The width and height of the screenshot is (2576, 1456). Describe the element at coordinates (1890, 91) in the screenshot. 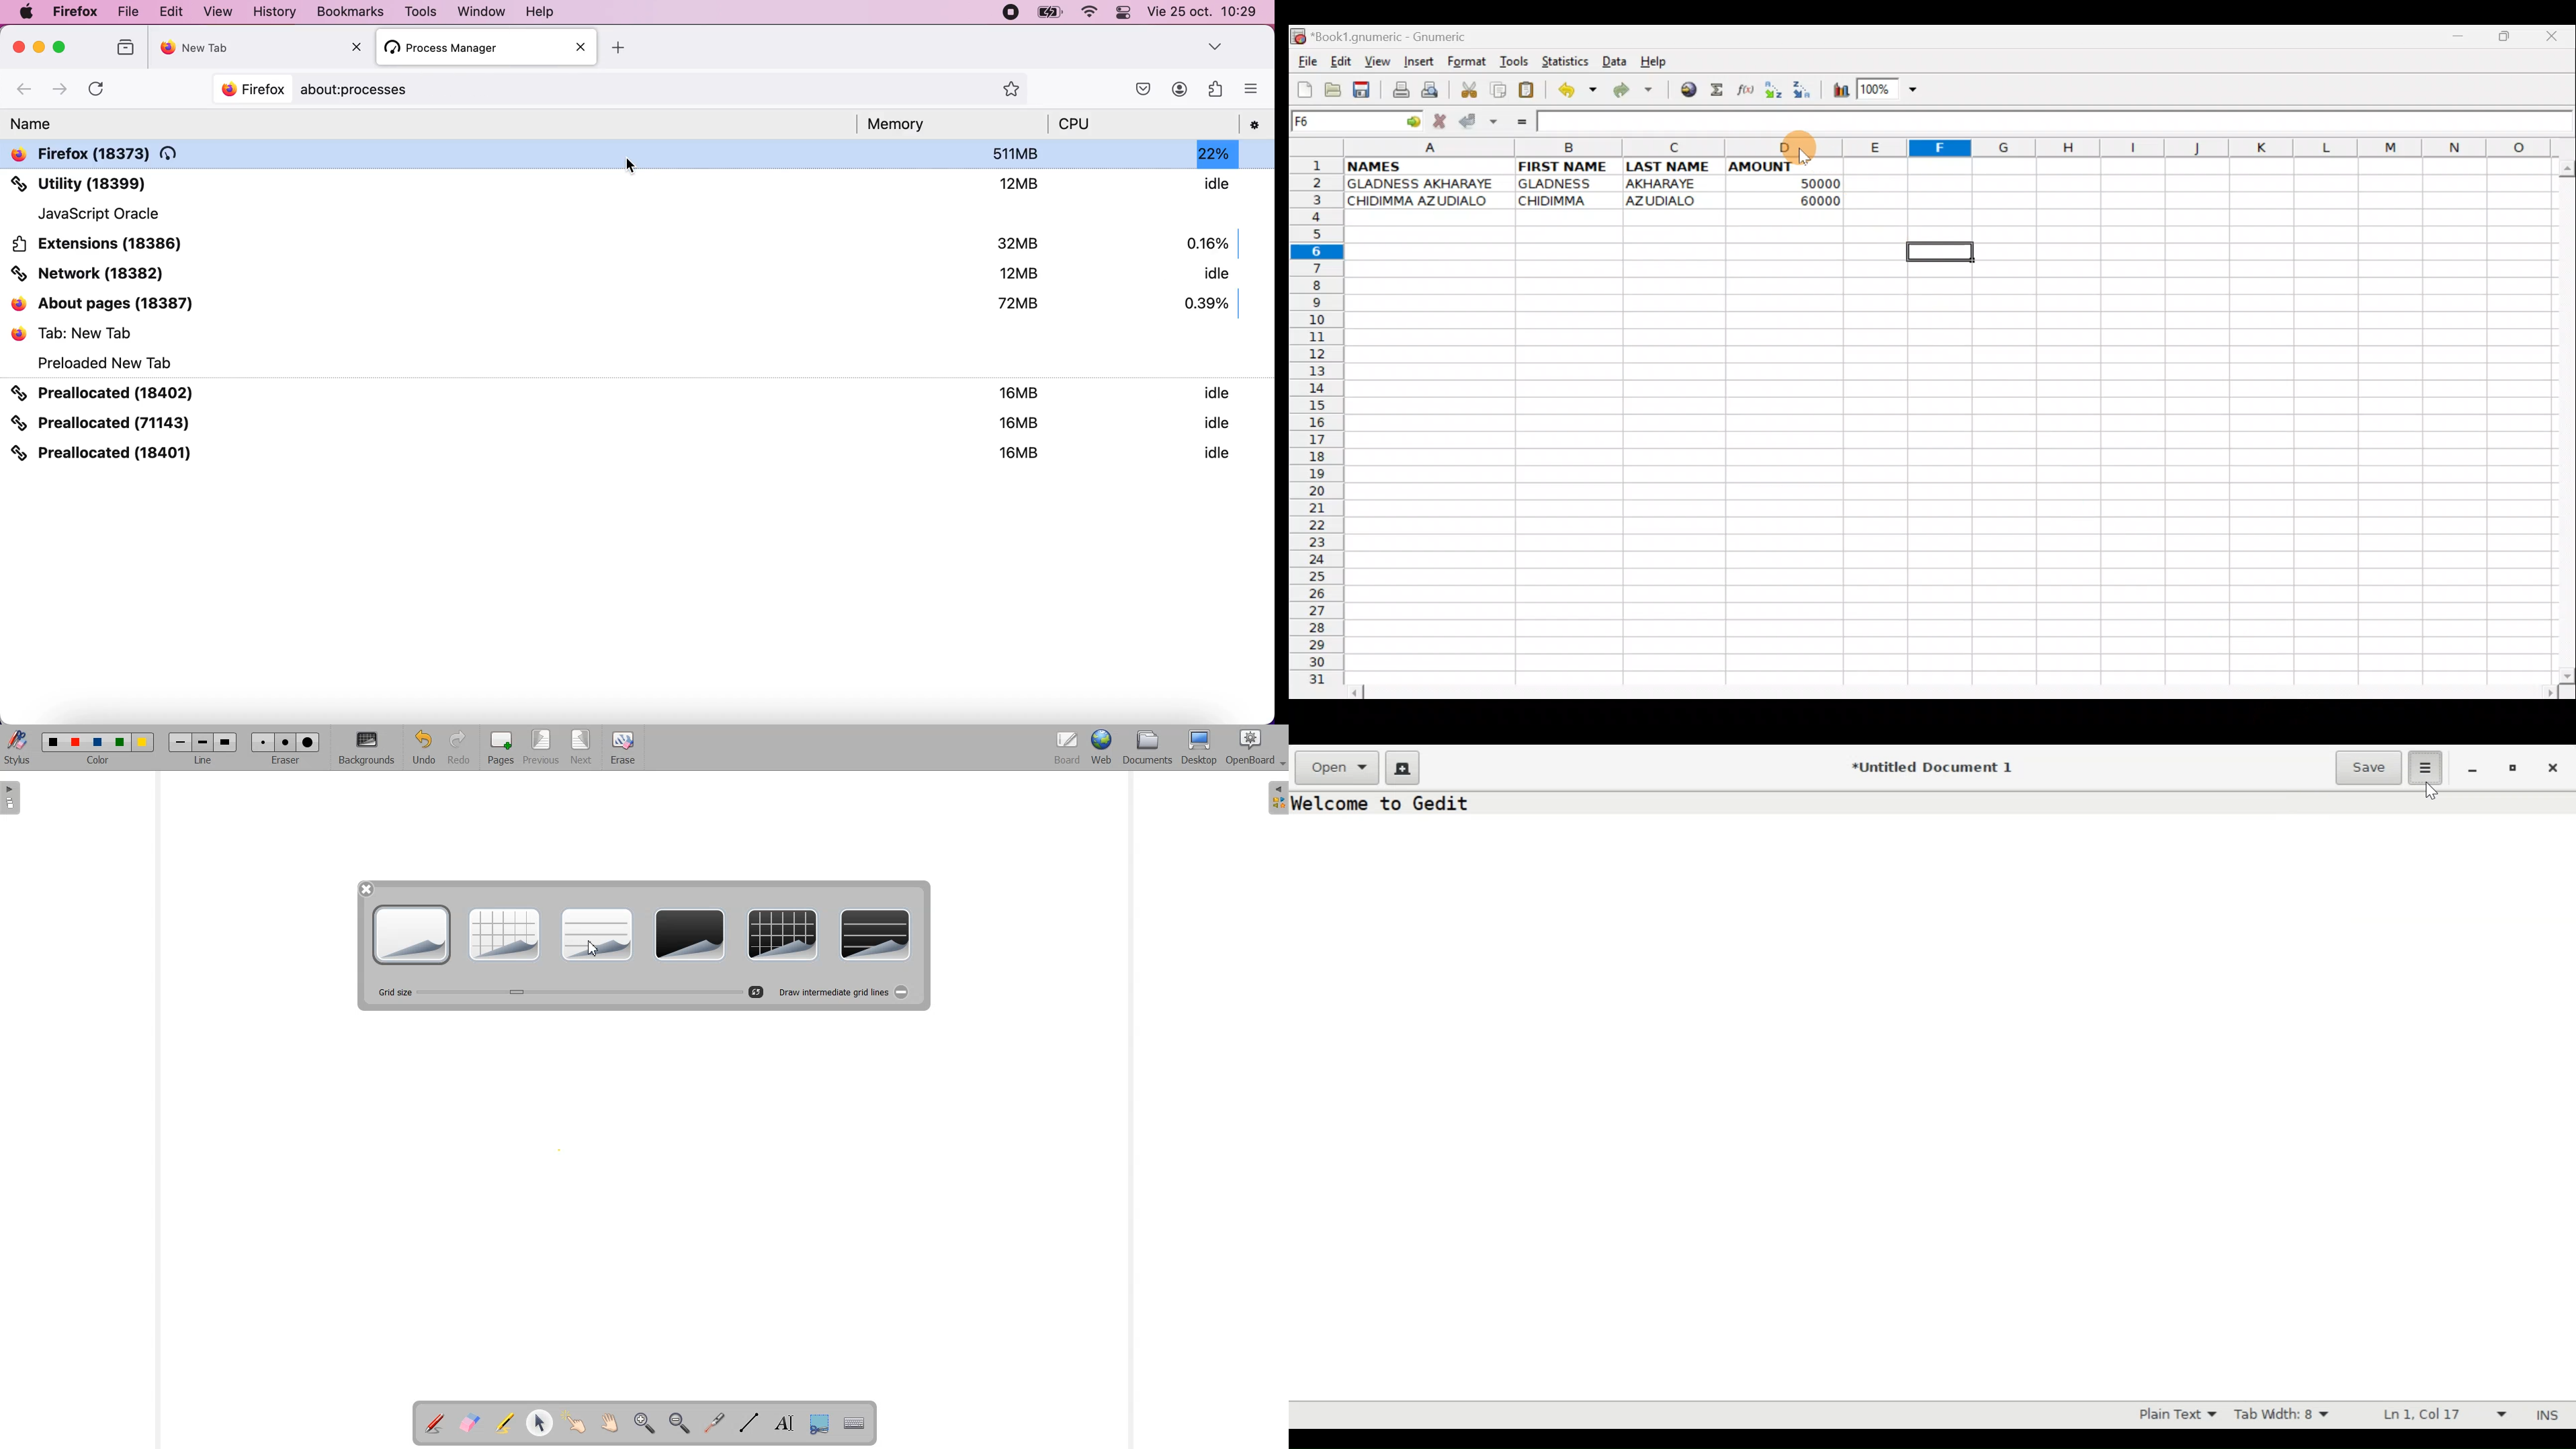

I see `Zoom` at that location.